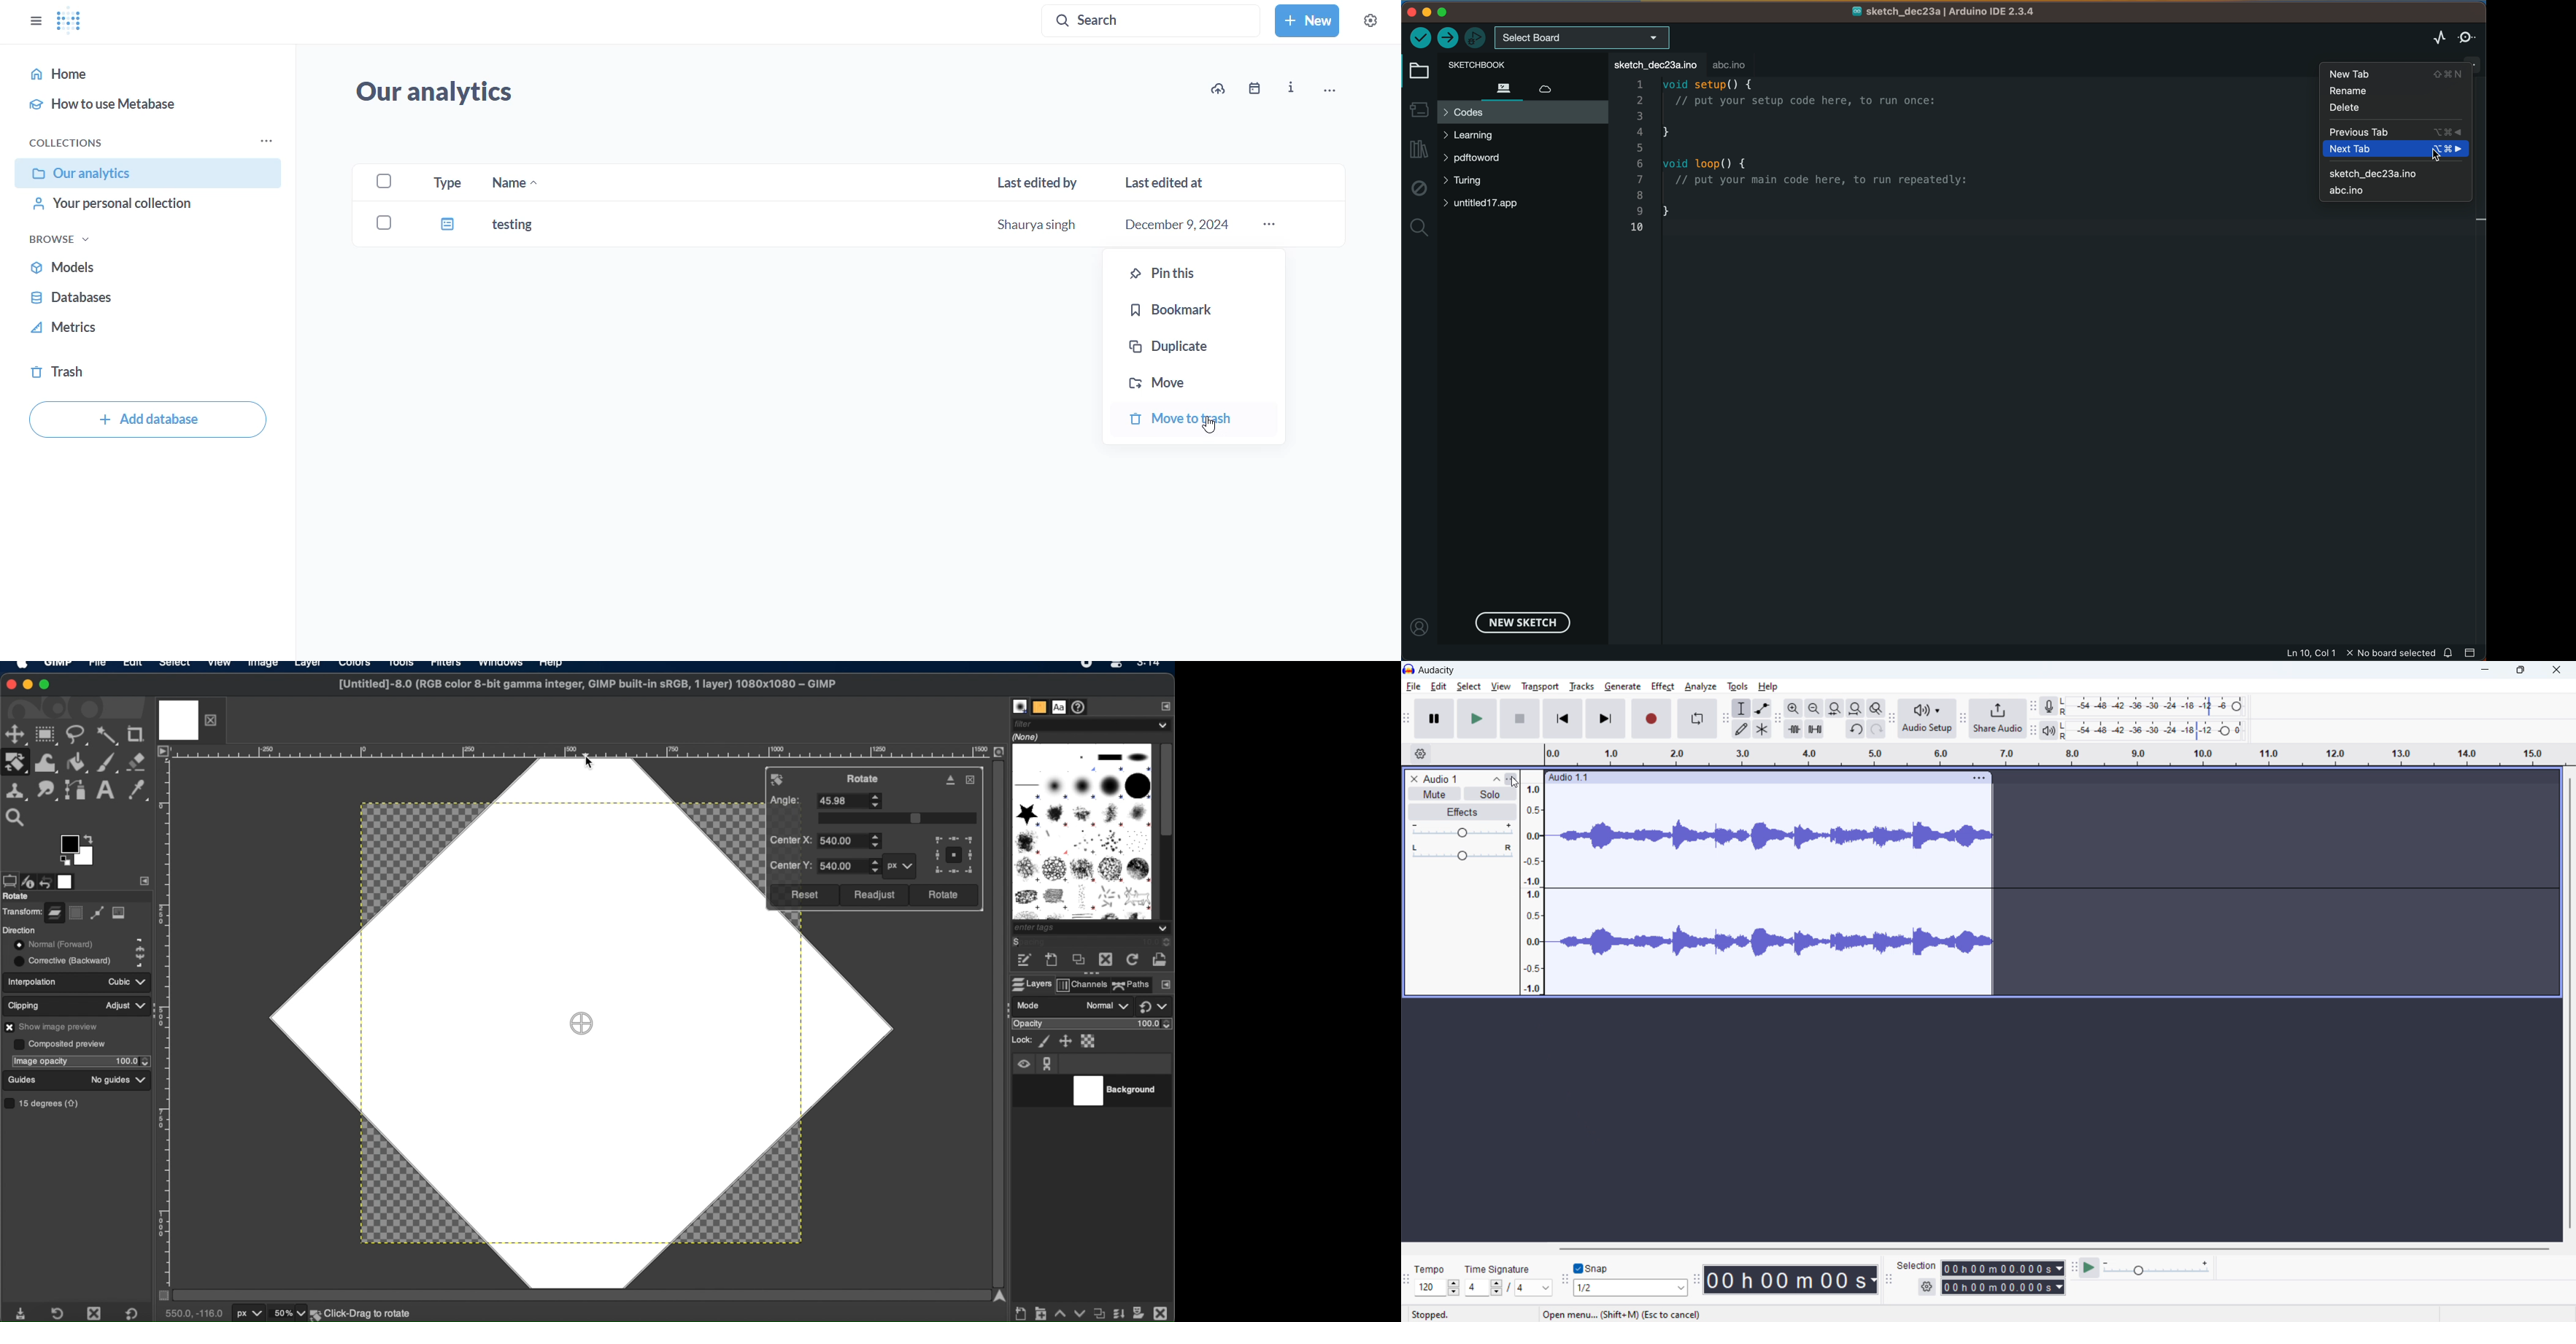 The height and width of the screenshot is (1344, 2576). What do you see at coordinates (1434, 794) in the screenshot?
I see `mute` at bounding box center [1434, 794].